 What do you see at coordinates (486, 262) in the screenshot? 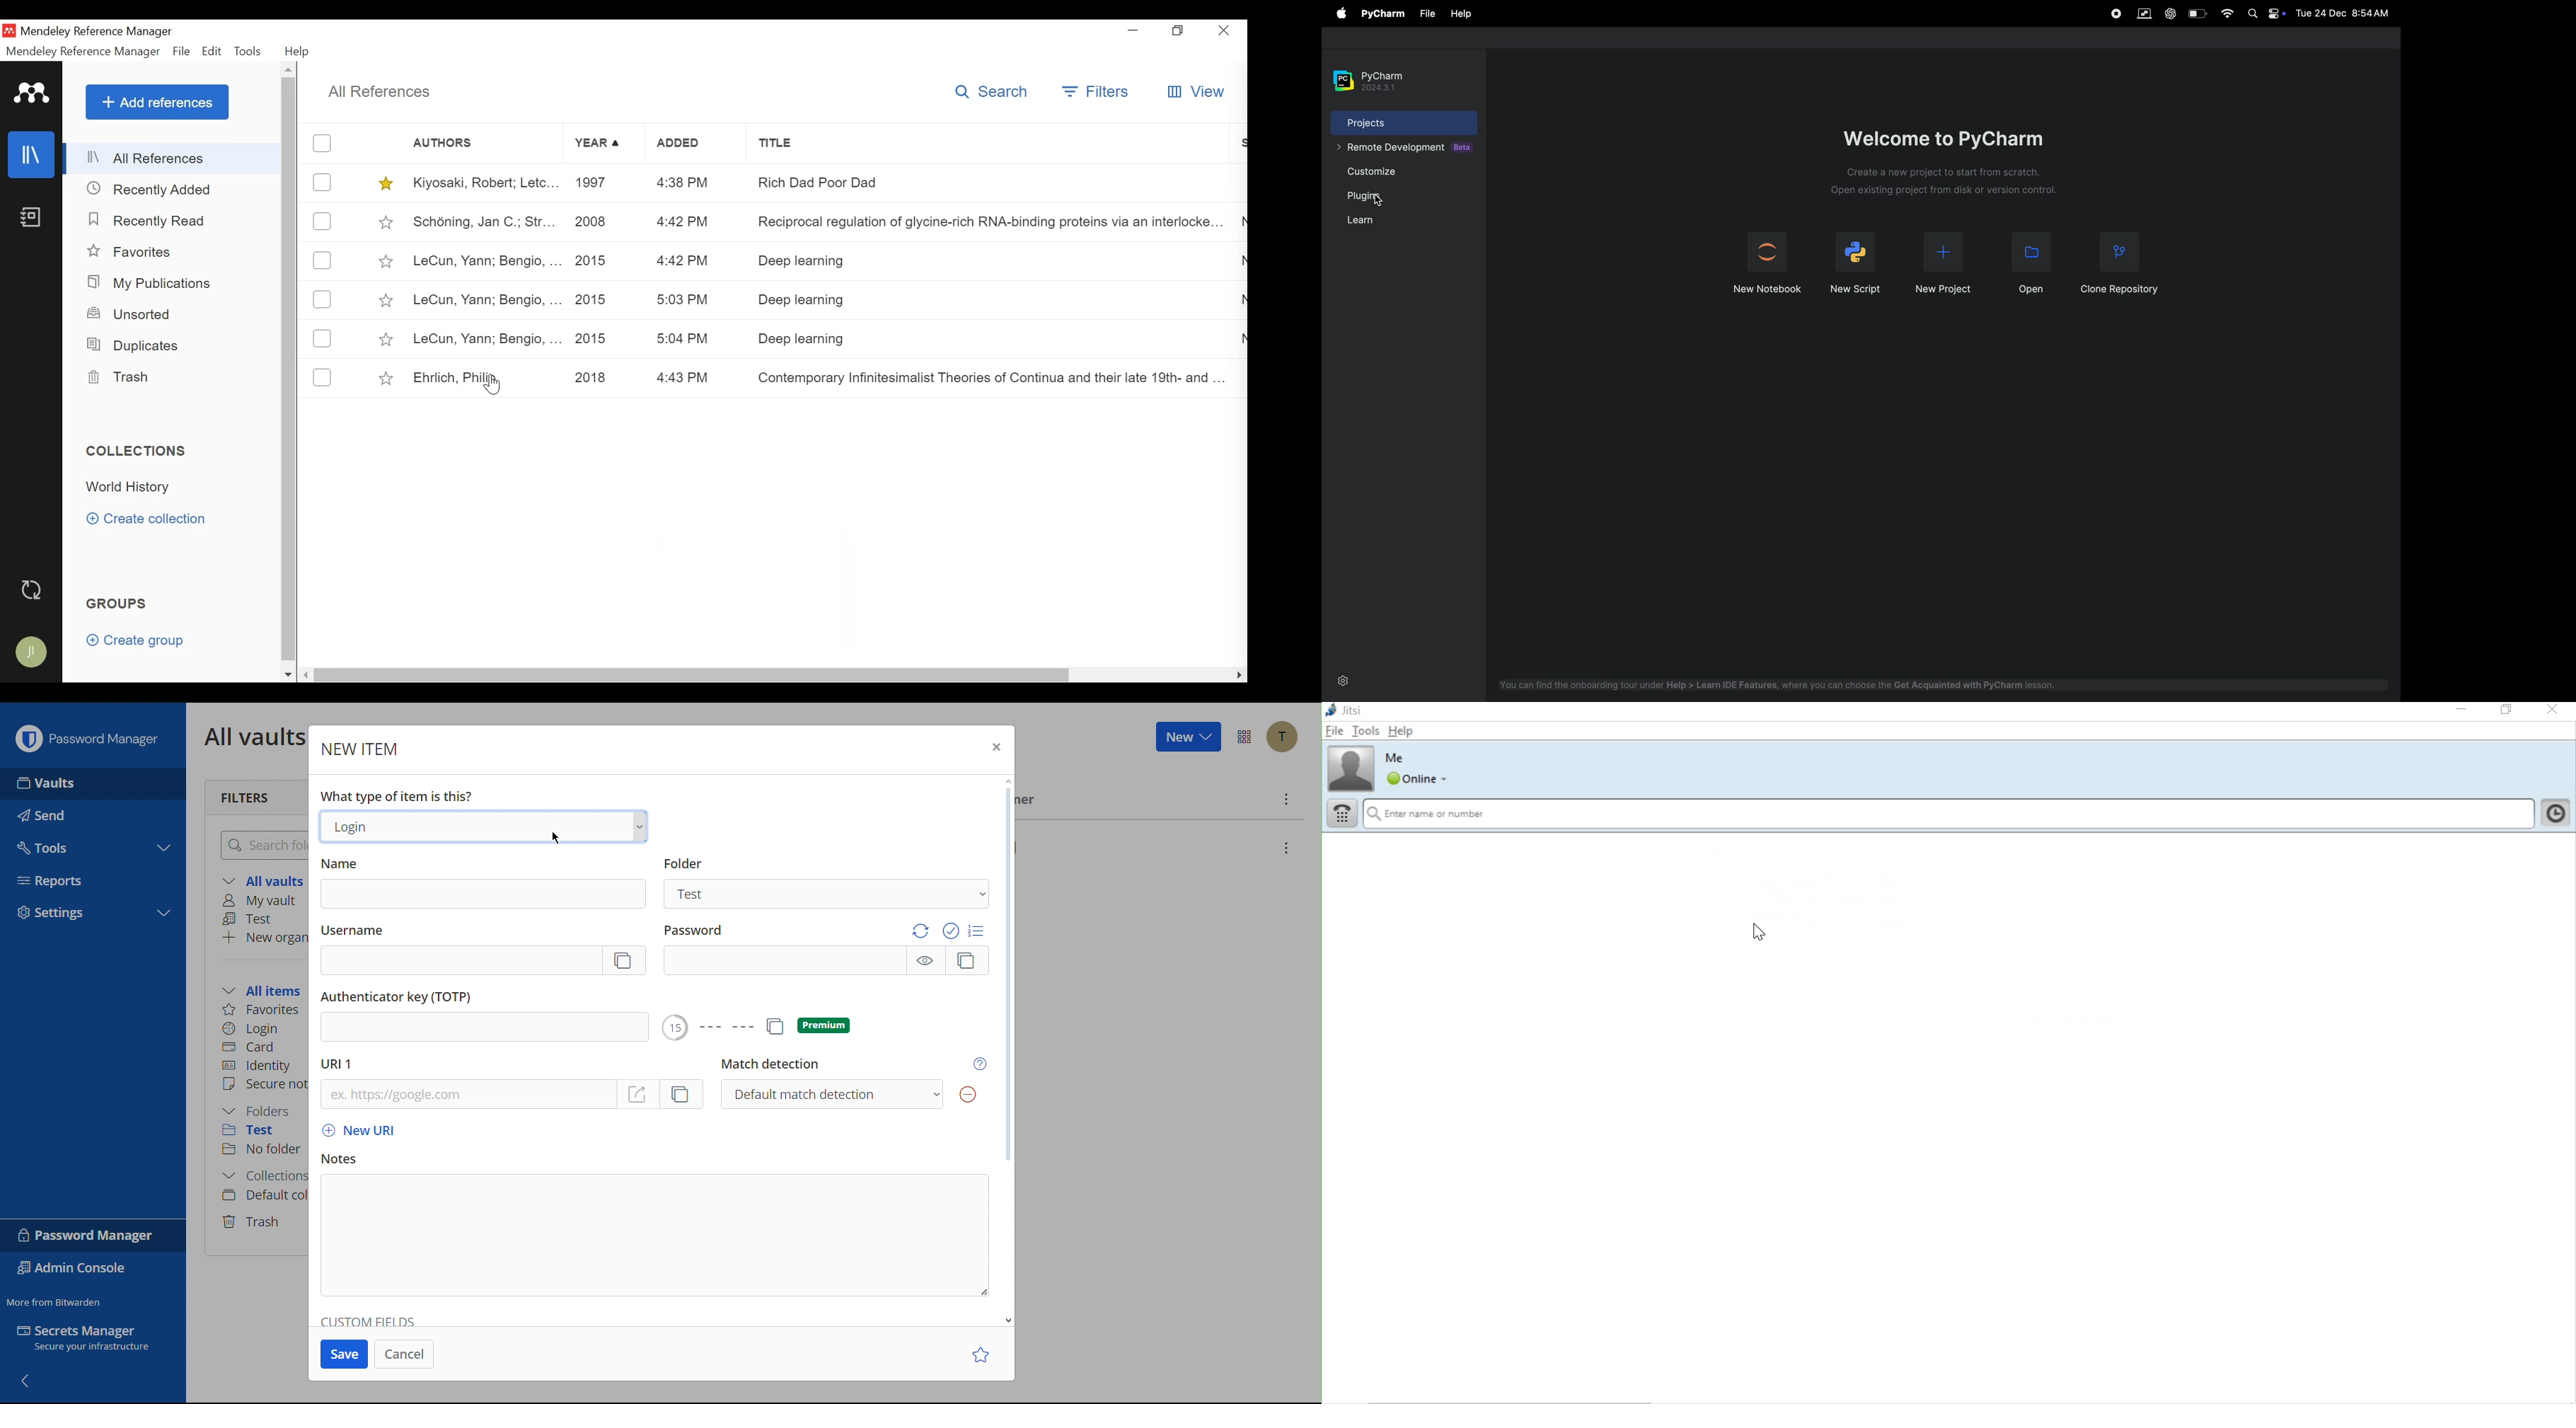
I see `LeCun, Yann; Bengio, ...` at bounding box center [486, 262].